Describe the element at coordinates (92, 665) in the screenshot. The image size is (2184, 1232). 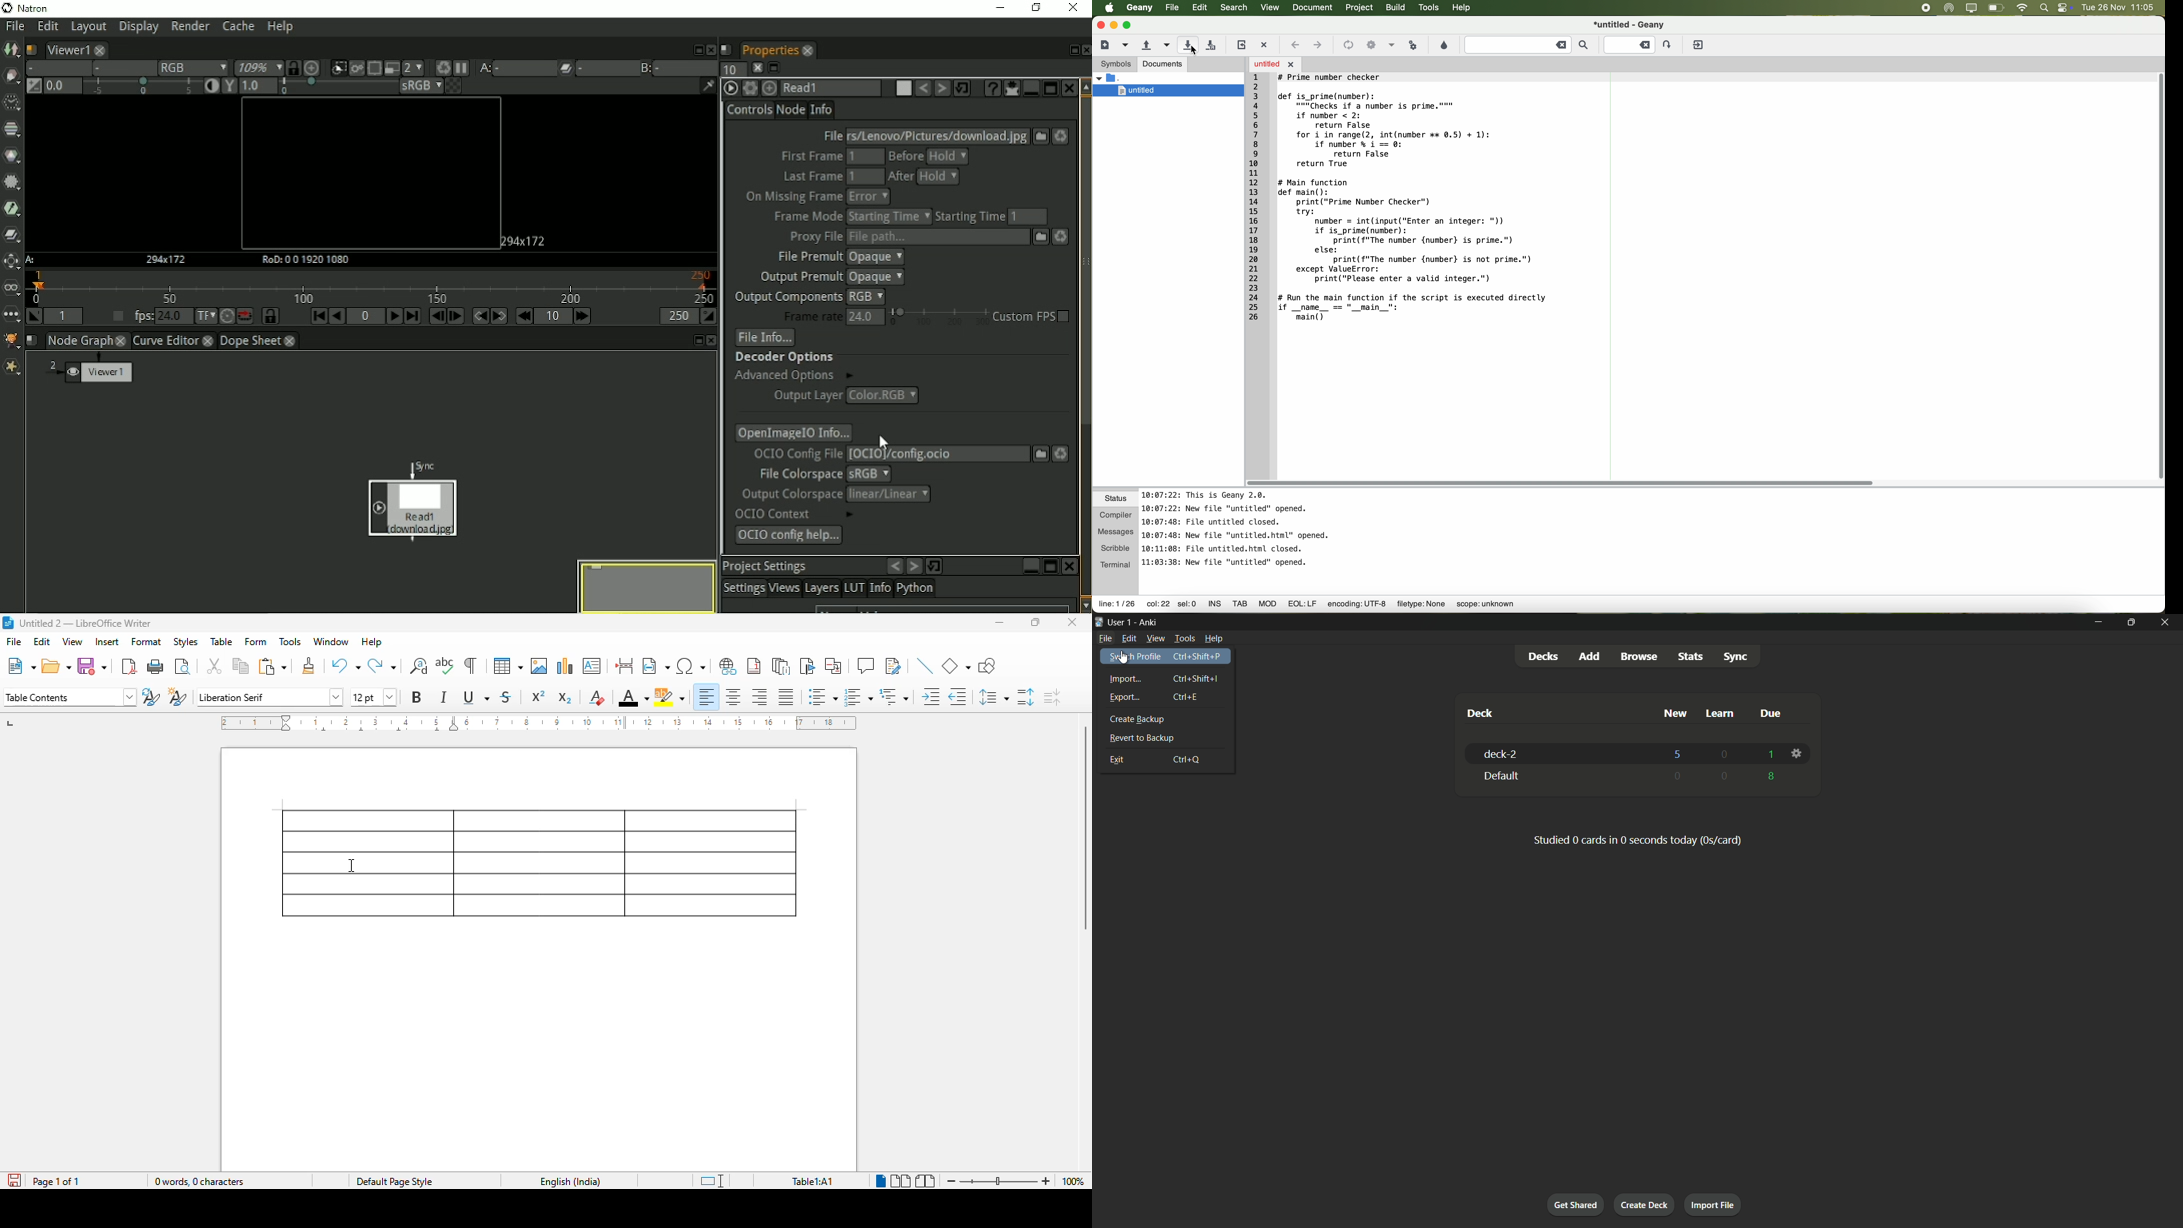
I see `save` at that location.